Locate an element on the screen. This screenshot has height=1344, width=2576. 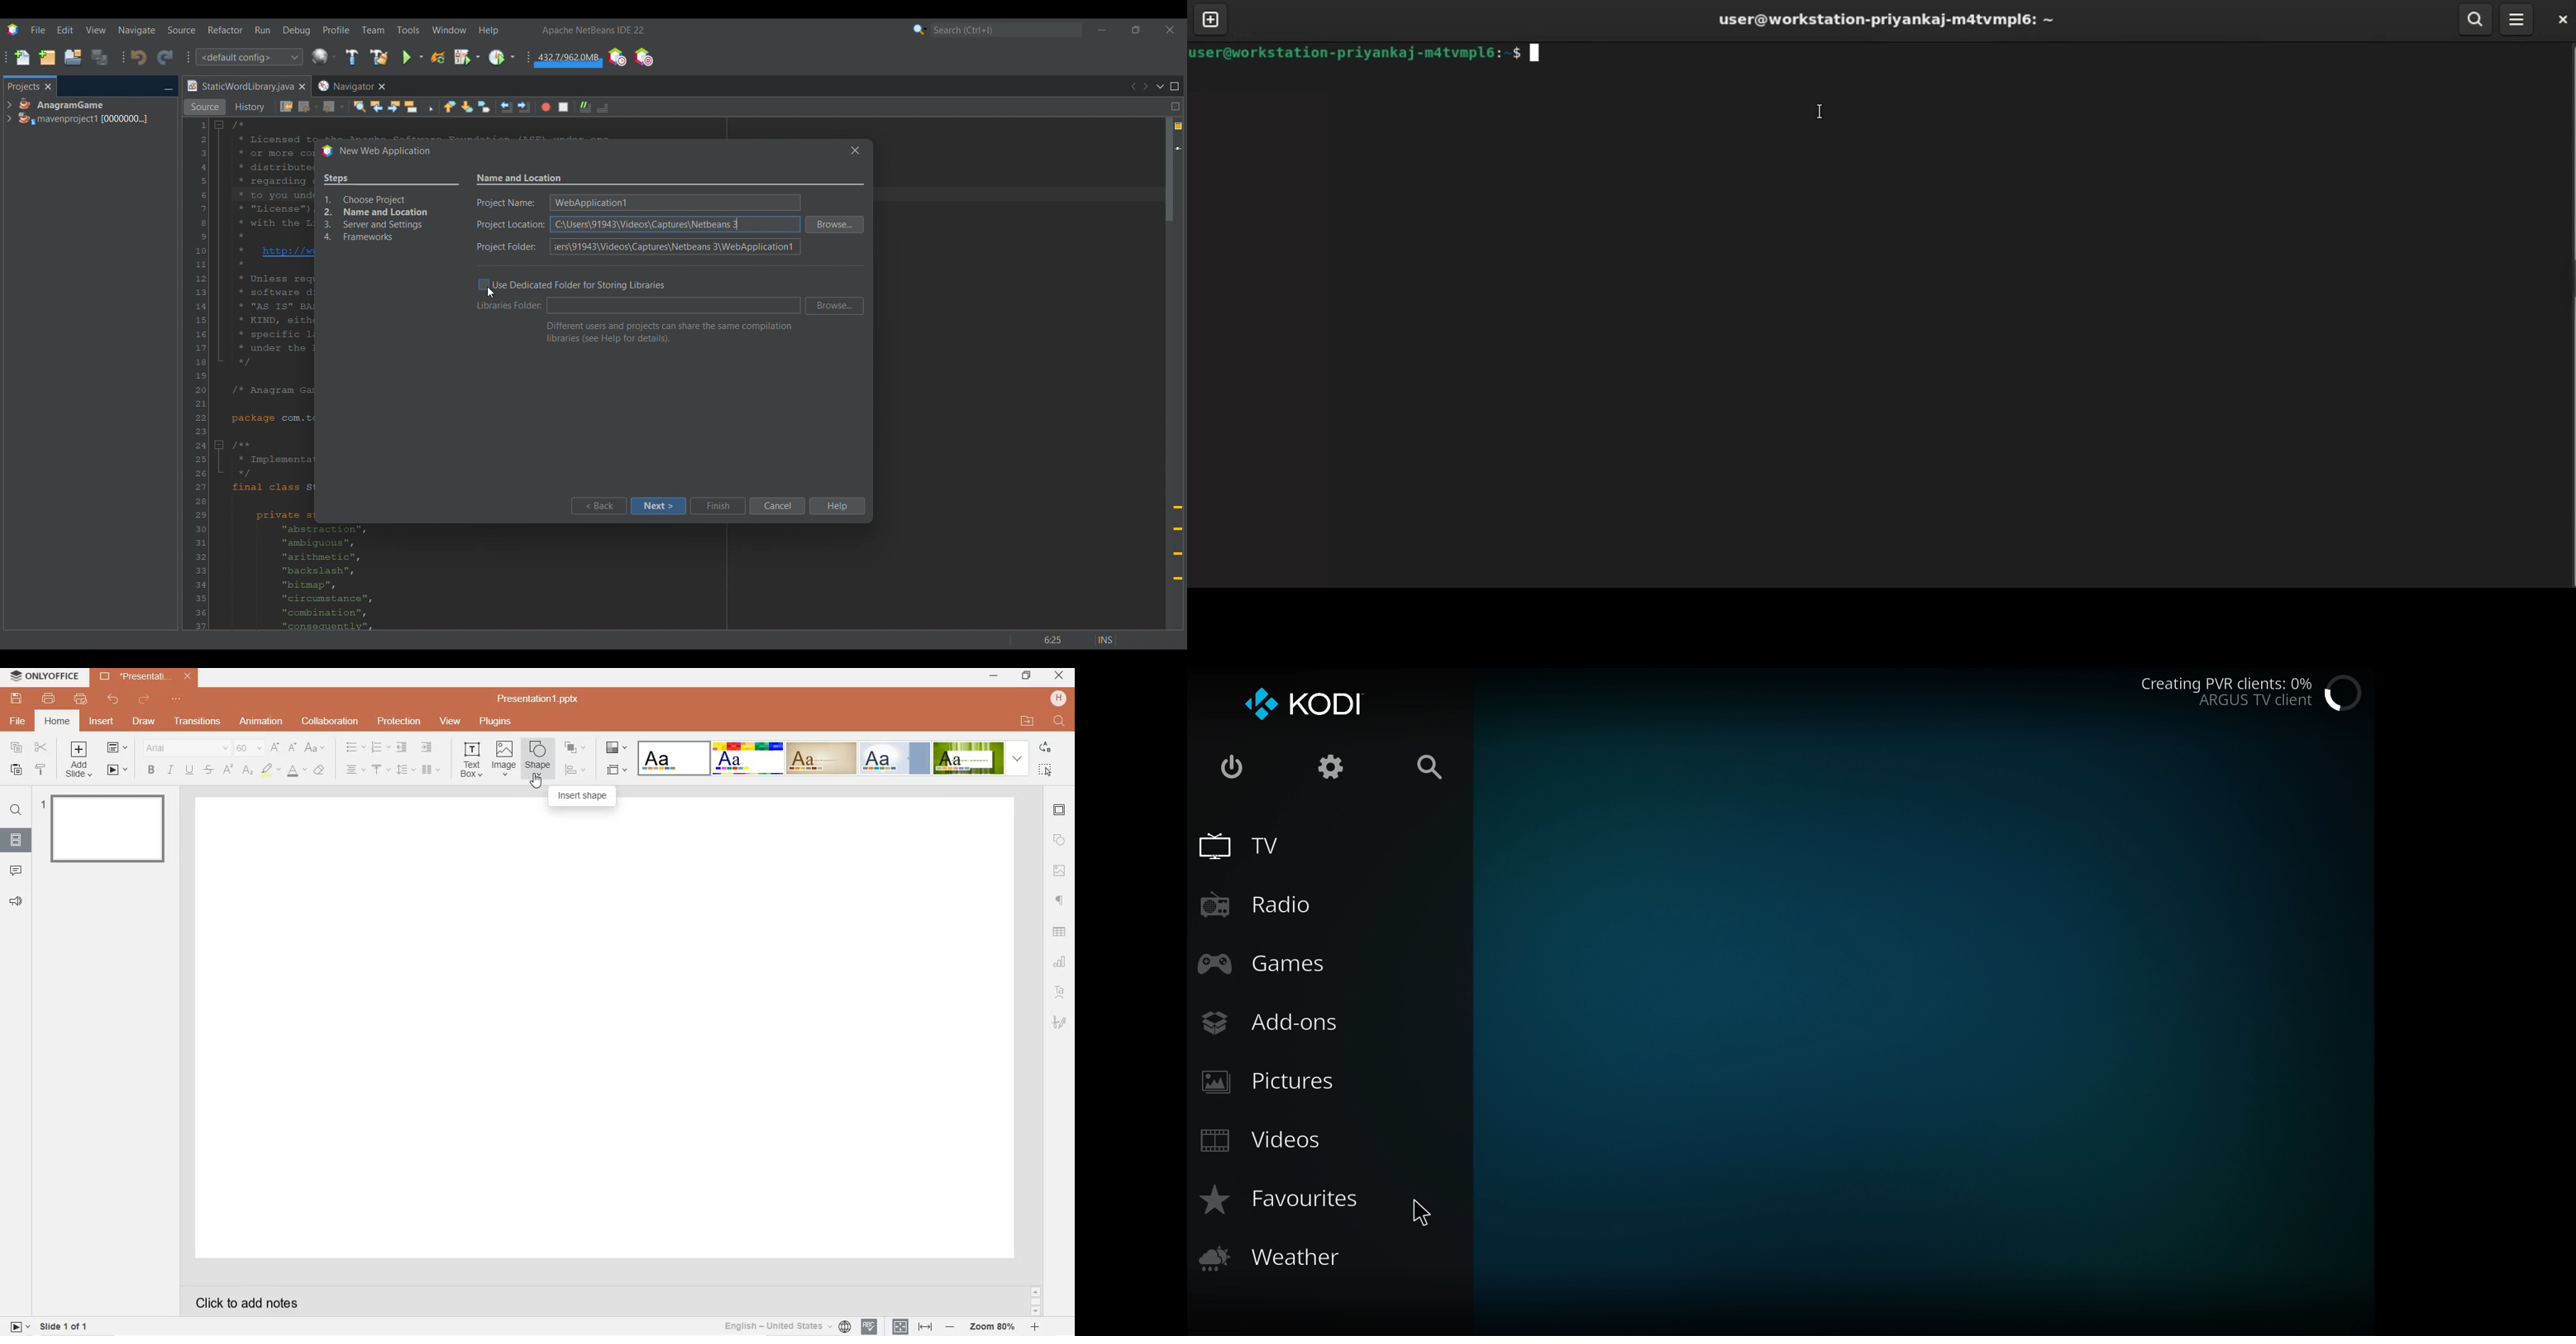
protection is located at coordinates (399, 722).